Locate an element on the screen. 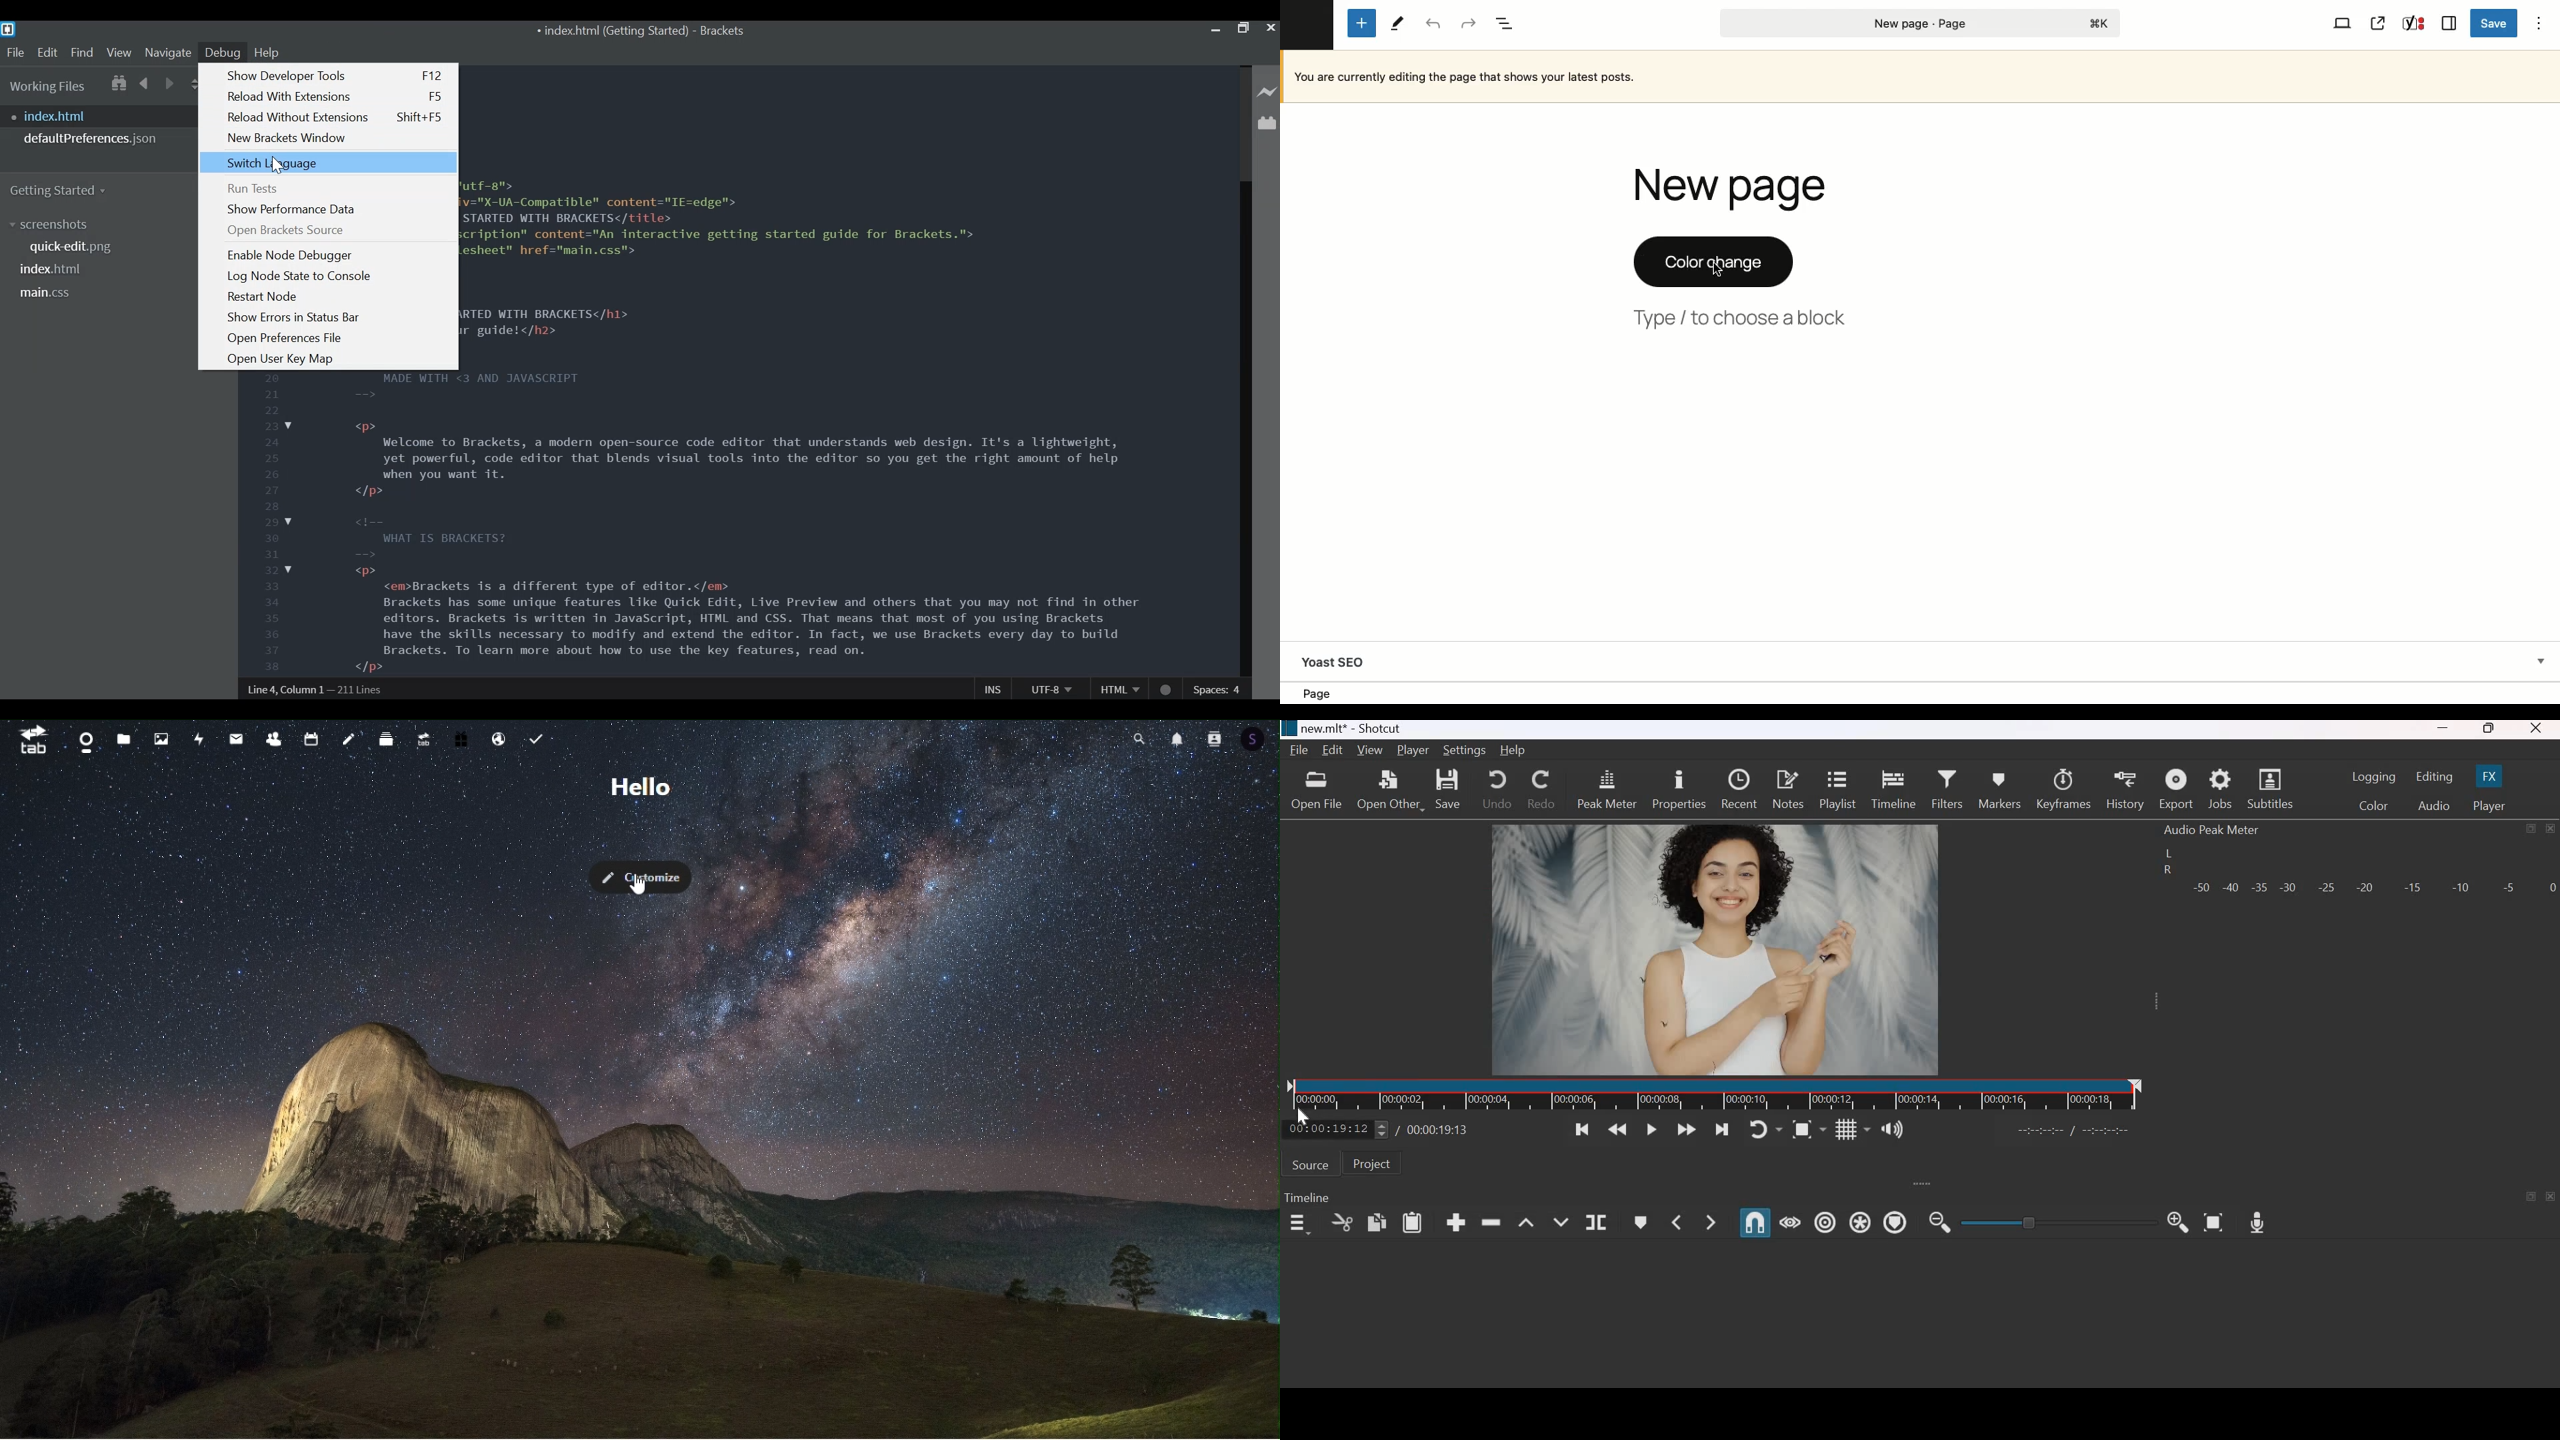  jobs is located at coordinates (2221, 789).